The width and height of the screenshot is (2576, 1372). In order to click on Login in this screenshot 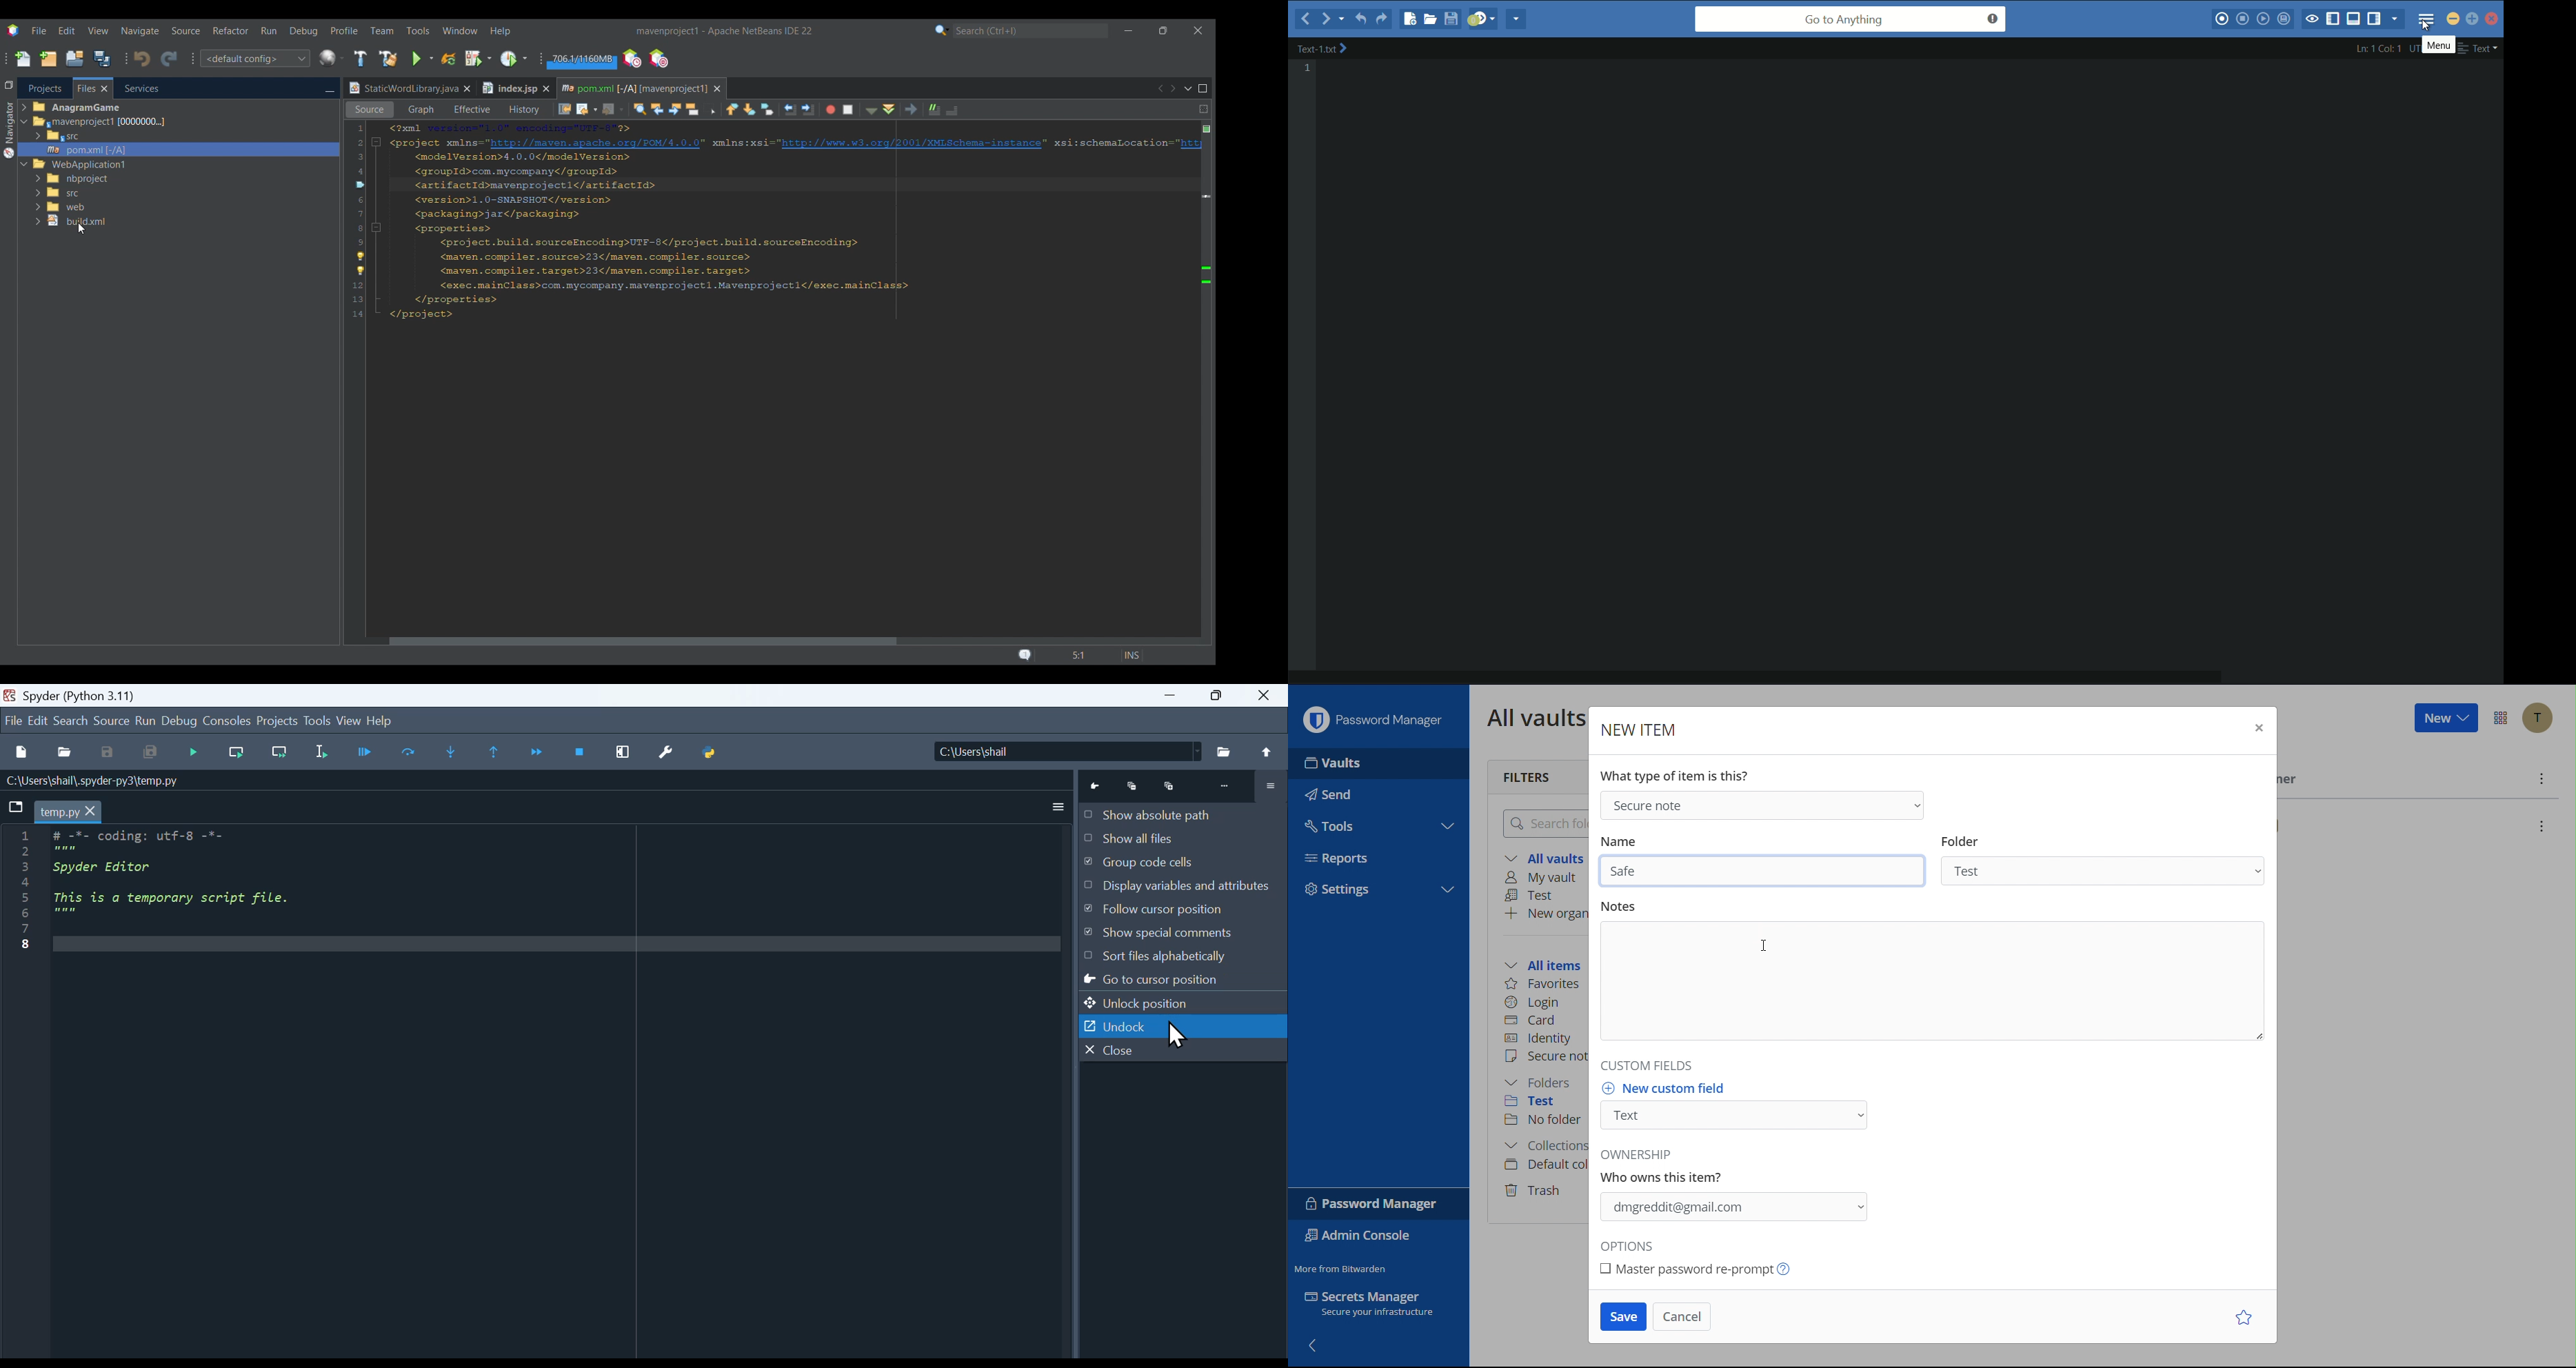, I will do `click(1532, 1000)`.